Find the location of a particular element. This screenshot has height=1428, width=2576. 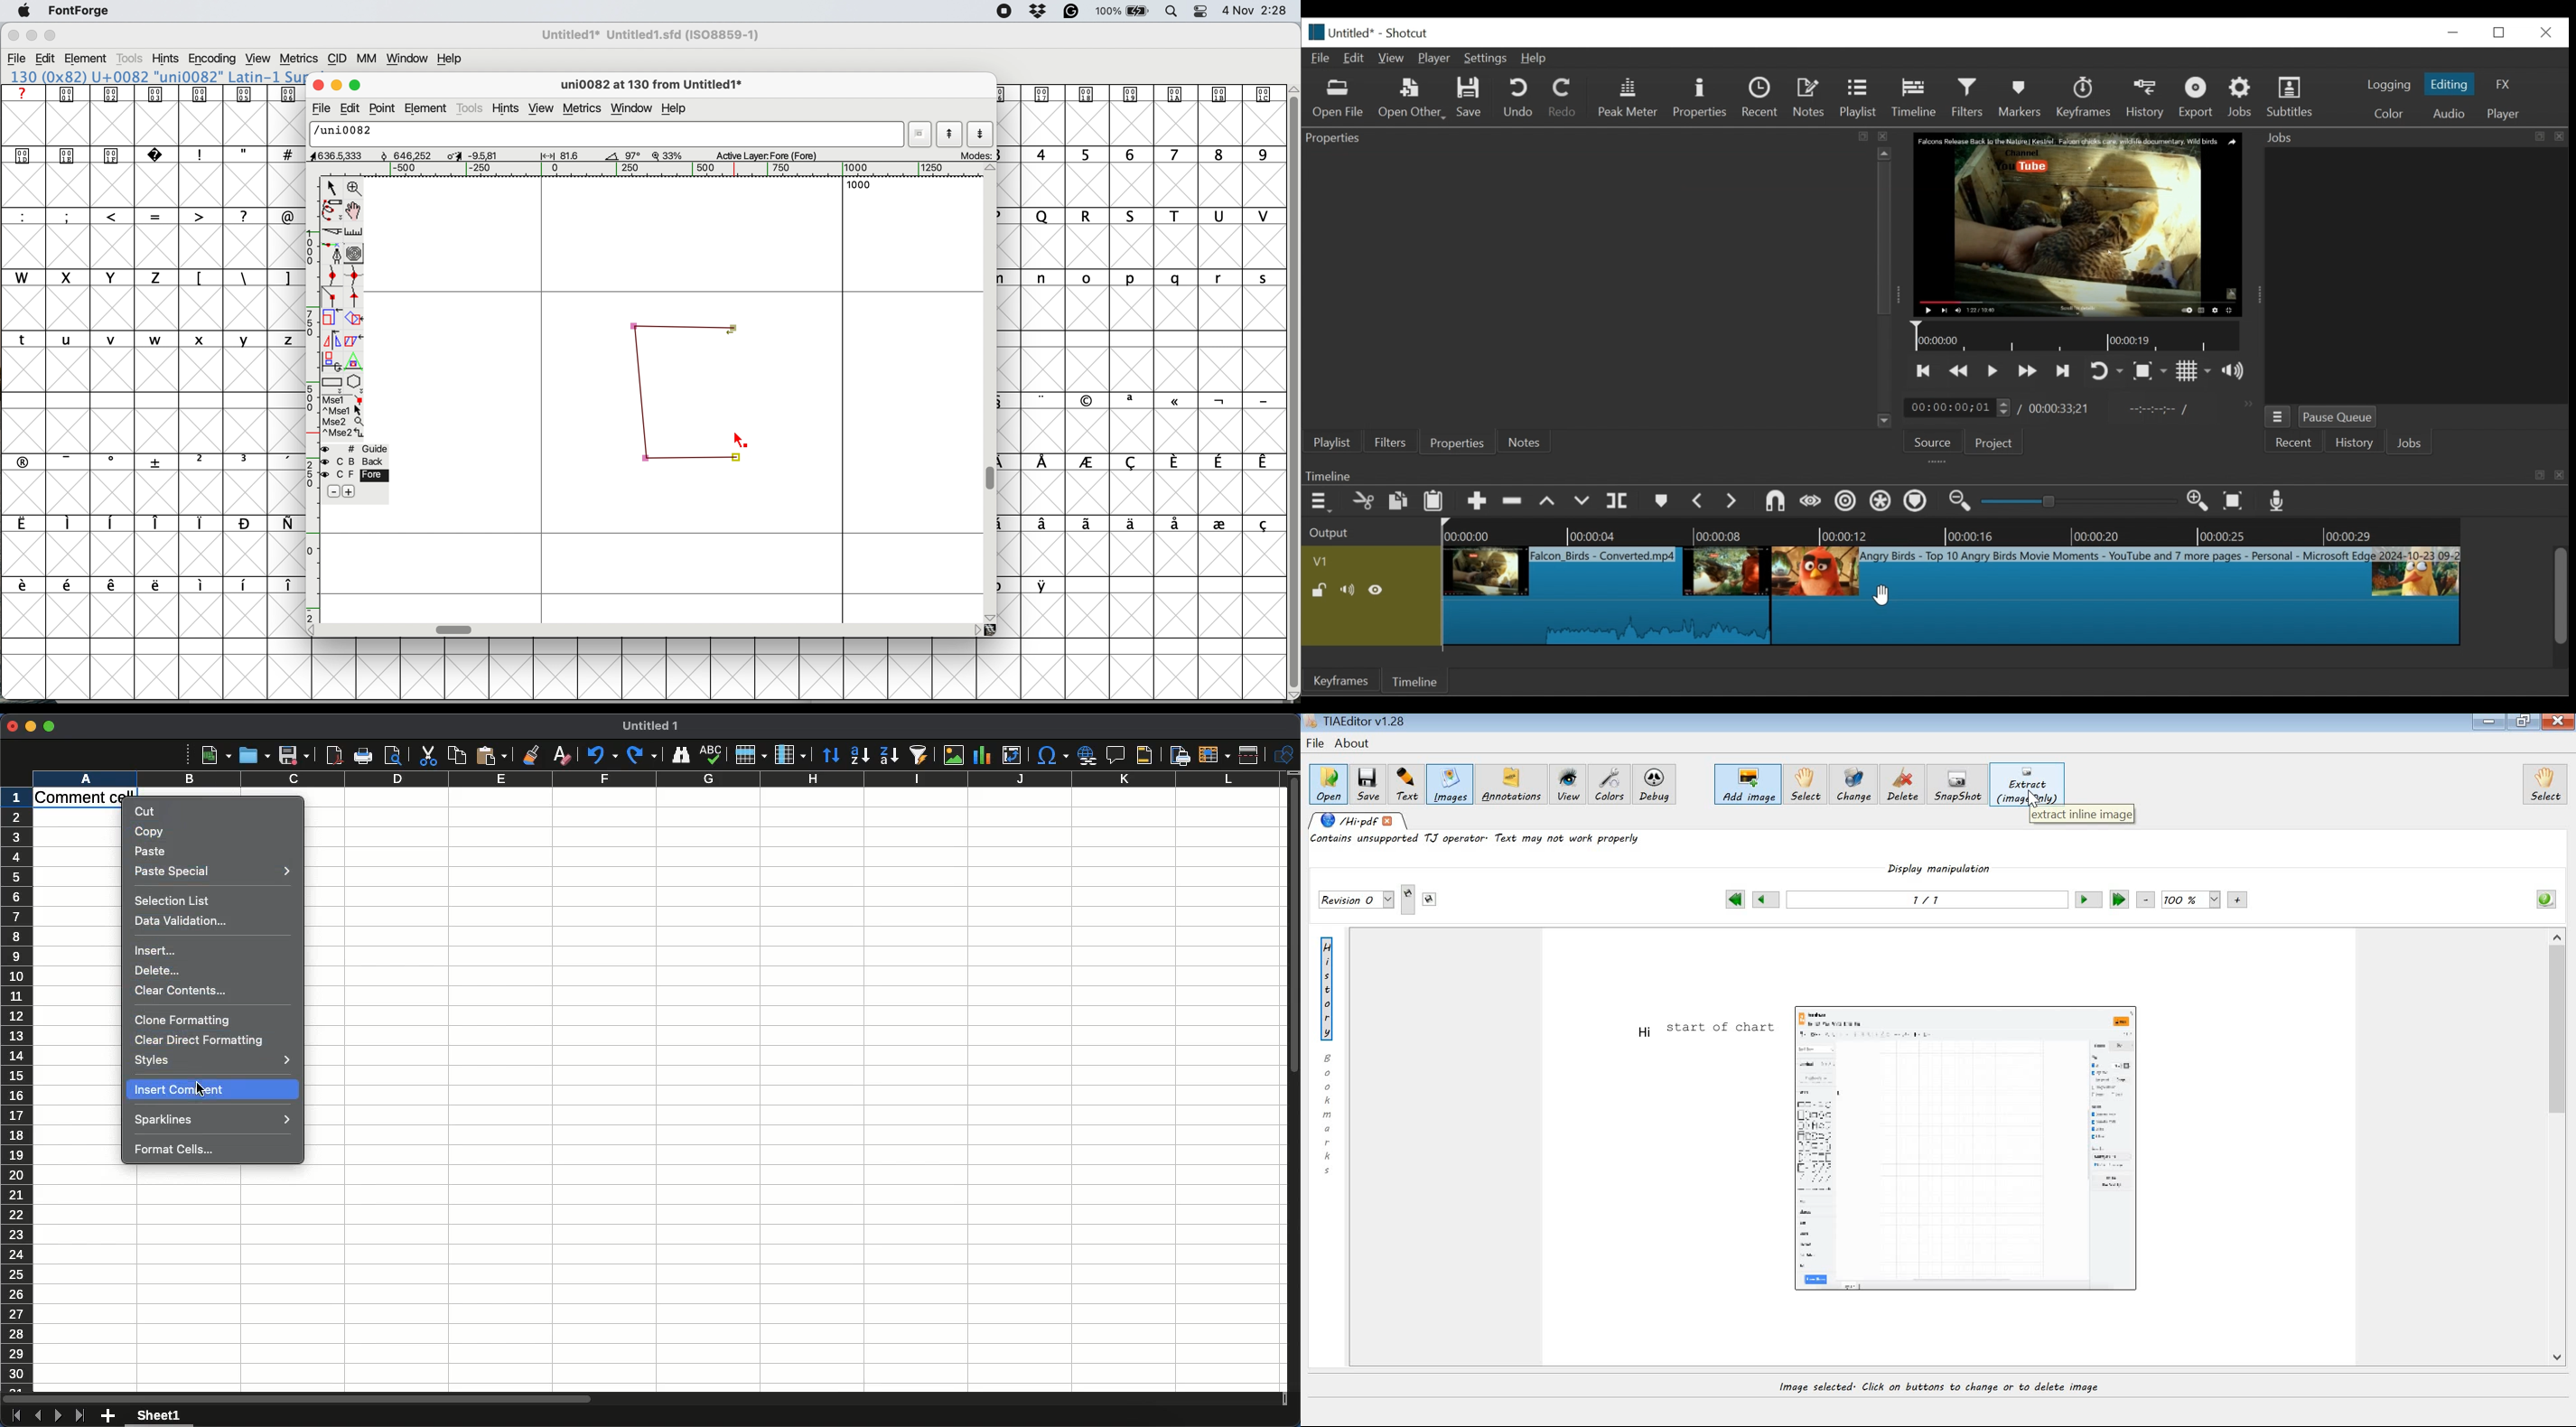

Pause Queue is located at coordinates (2340, 418).